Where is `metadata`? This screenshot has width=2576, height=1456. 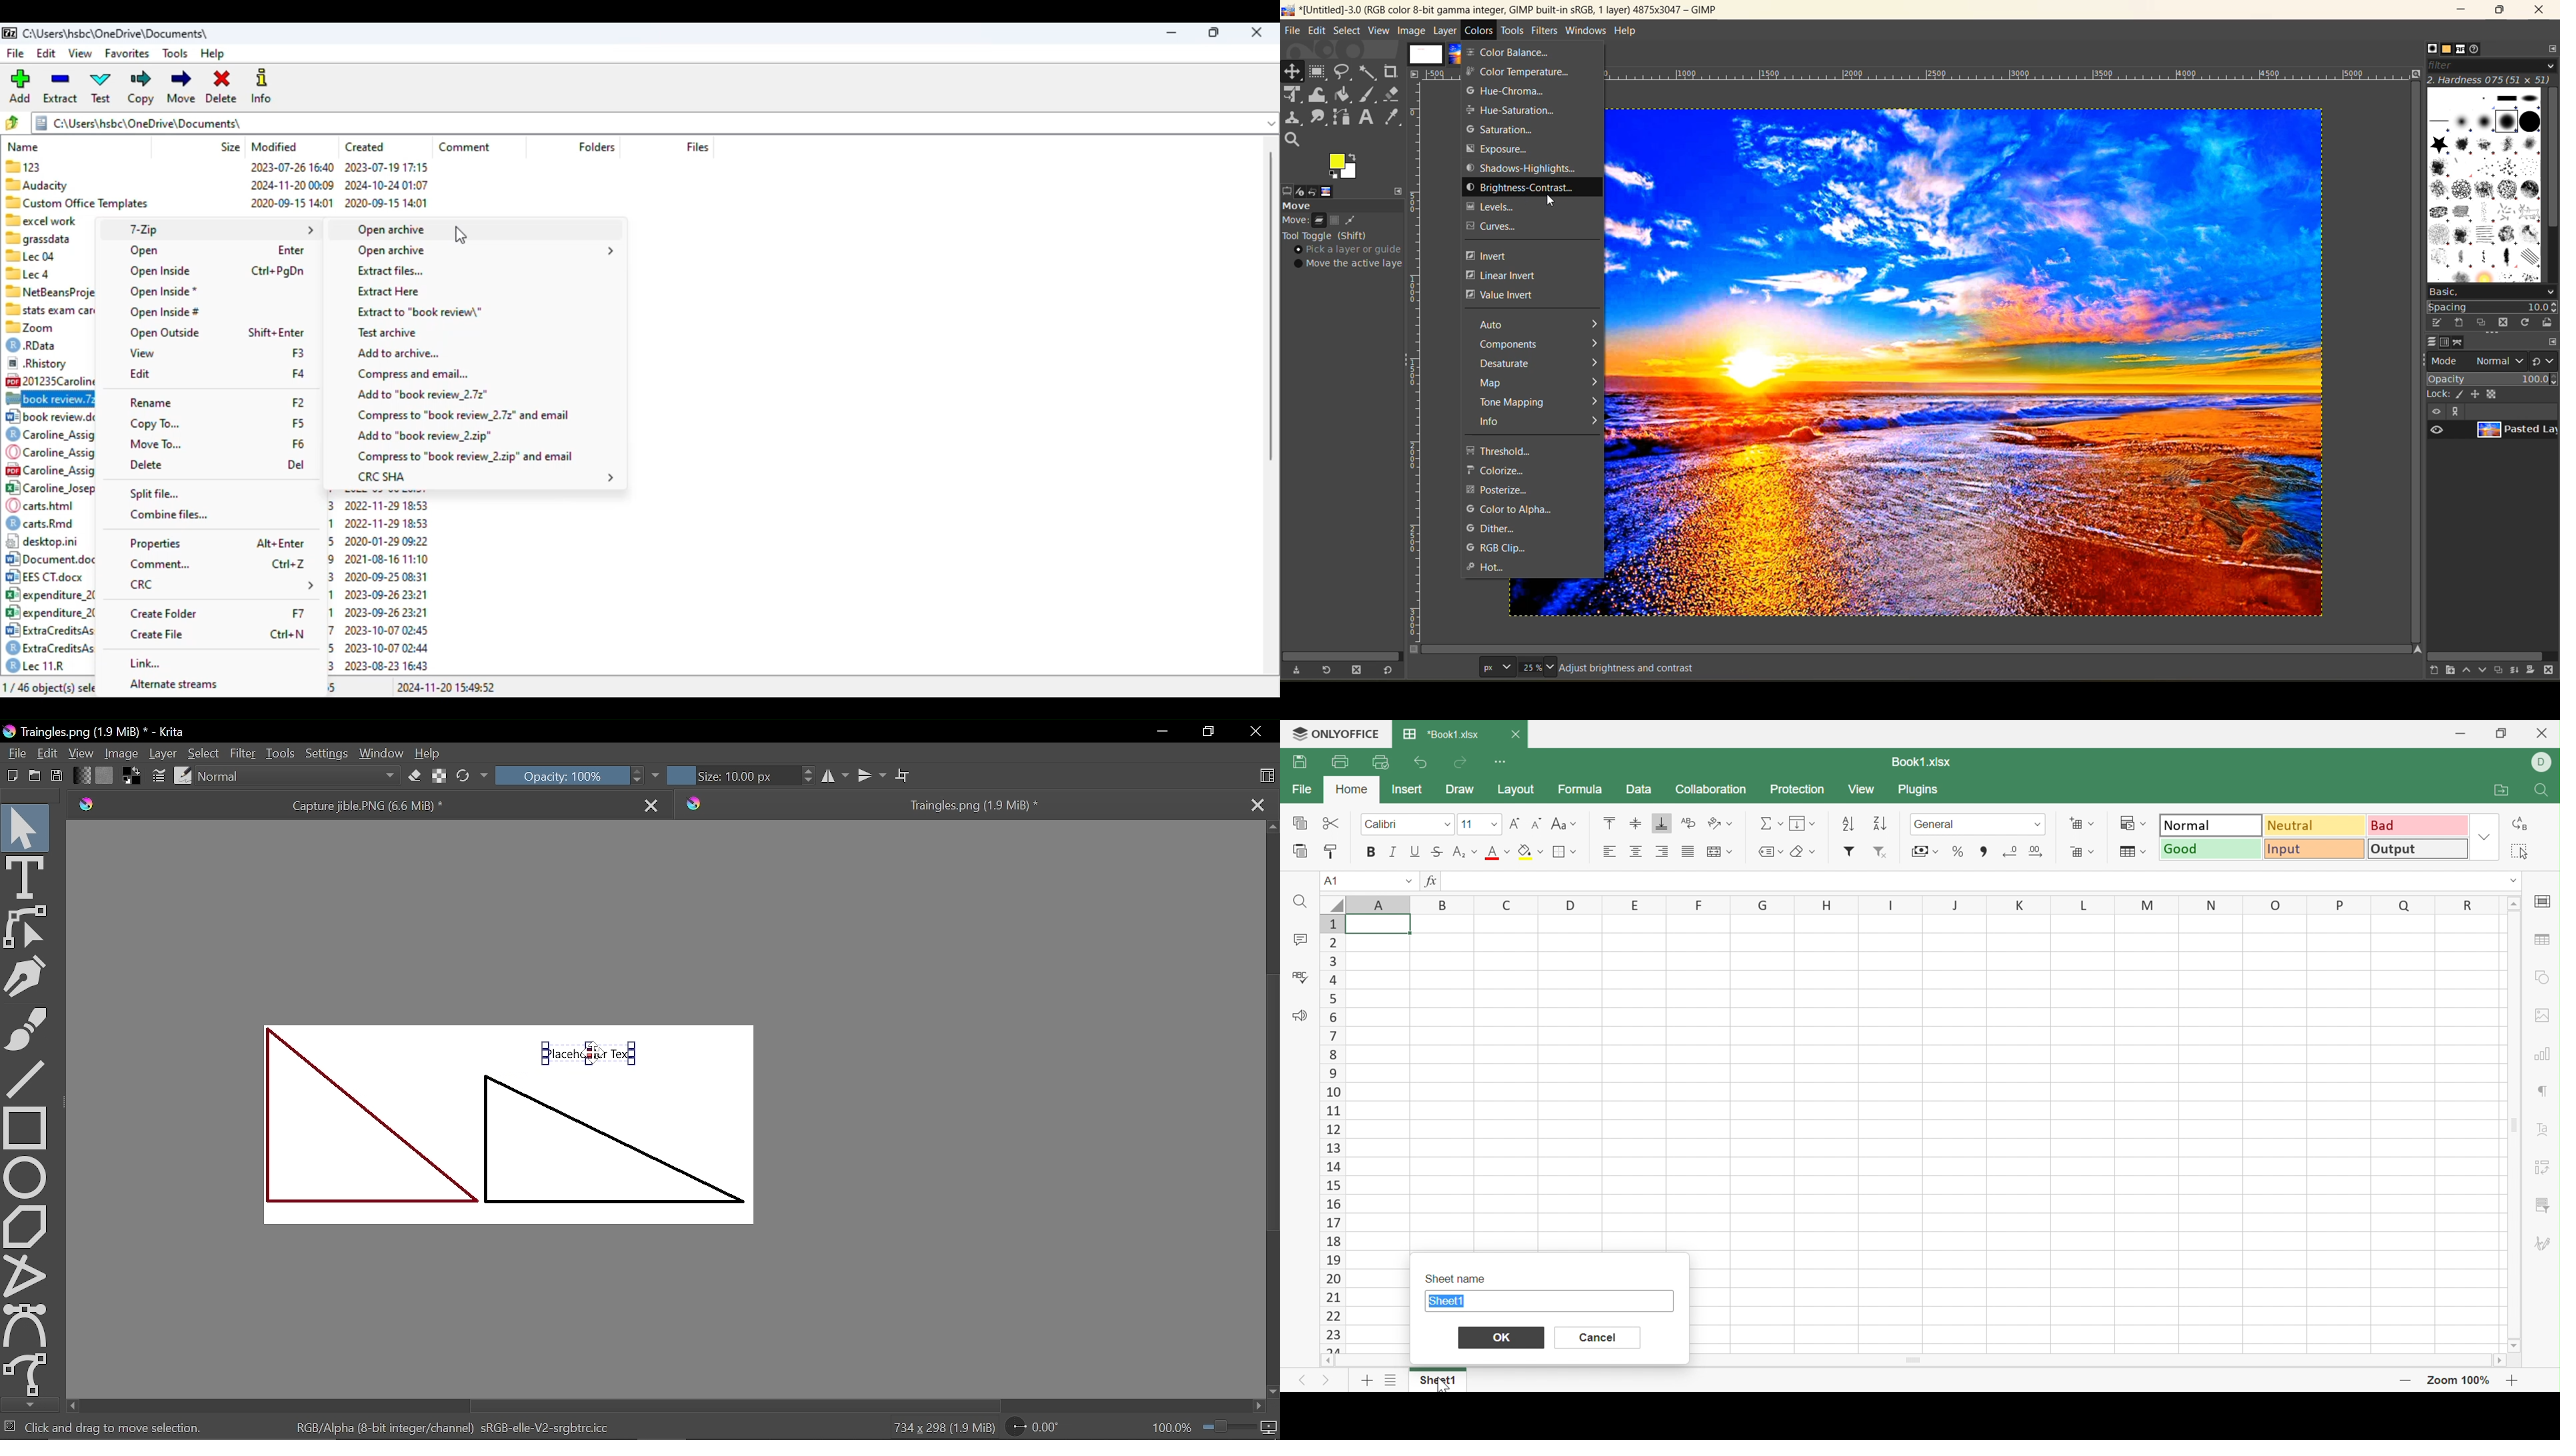 metadata is located at coordinates (1349, 245).